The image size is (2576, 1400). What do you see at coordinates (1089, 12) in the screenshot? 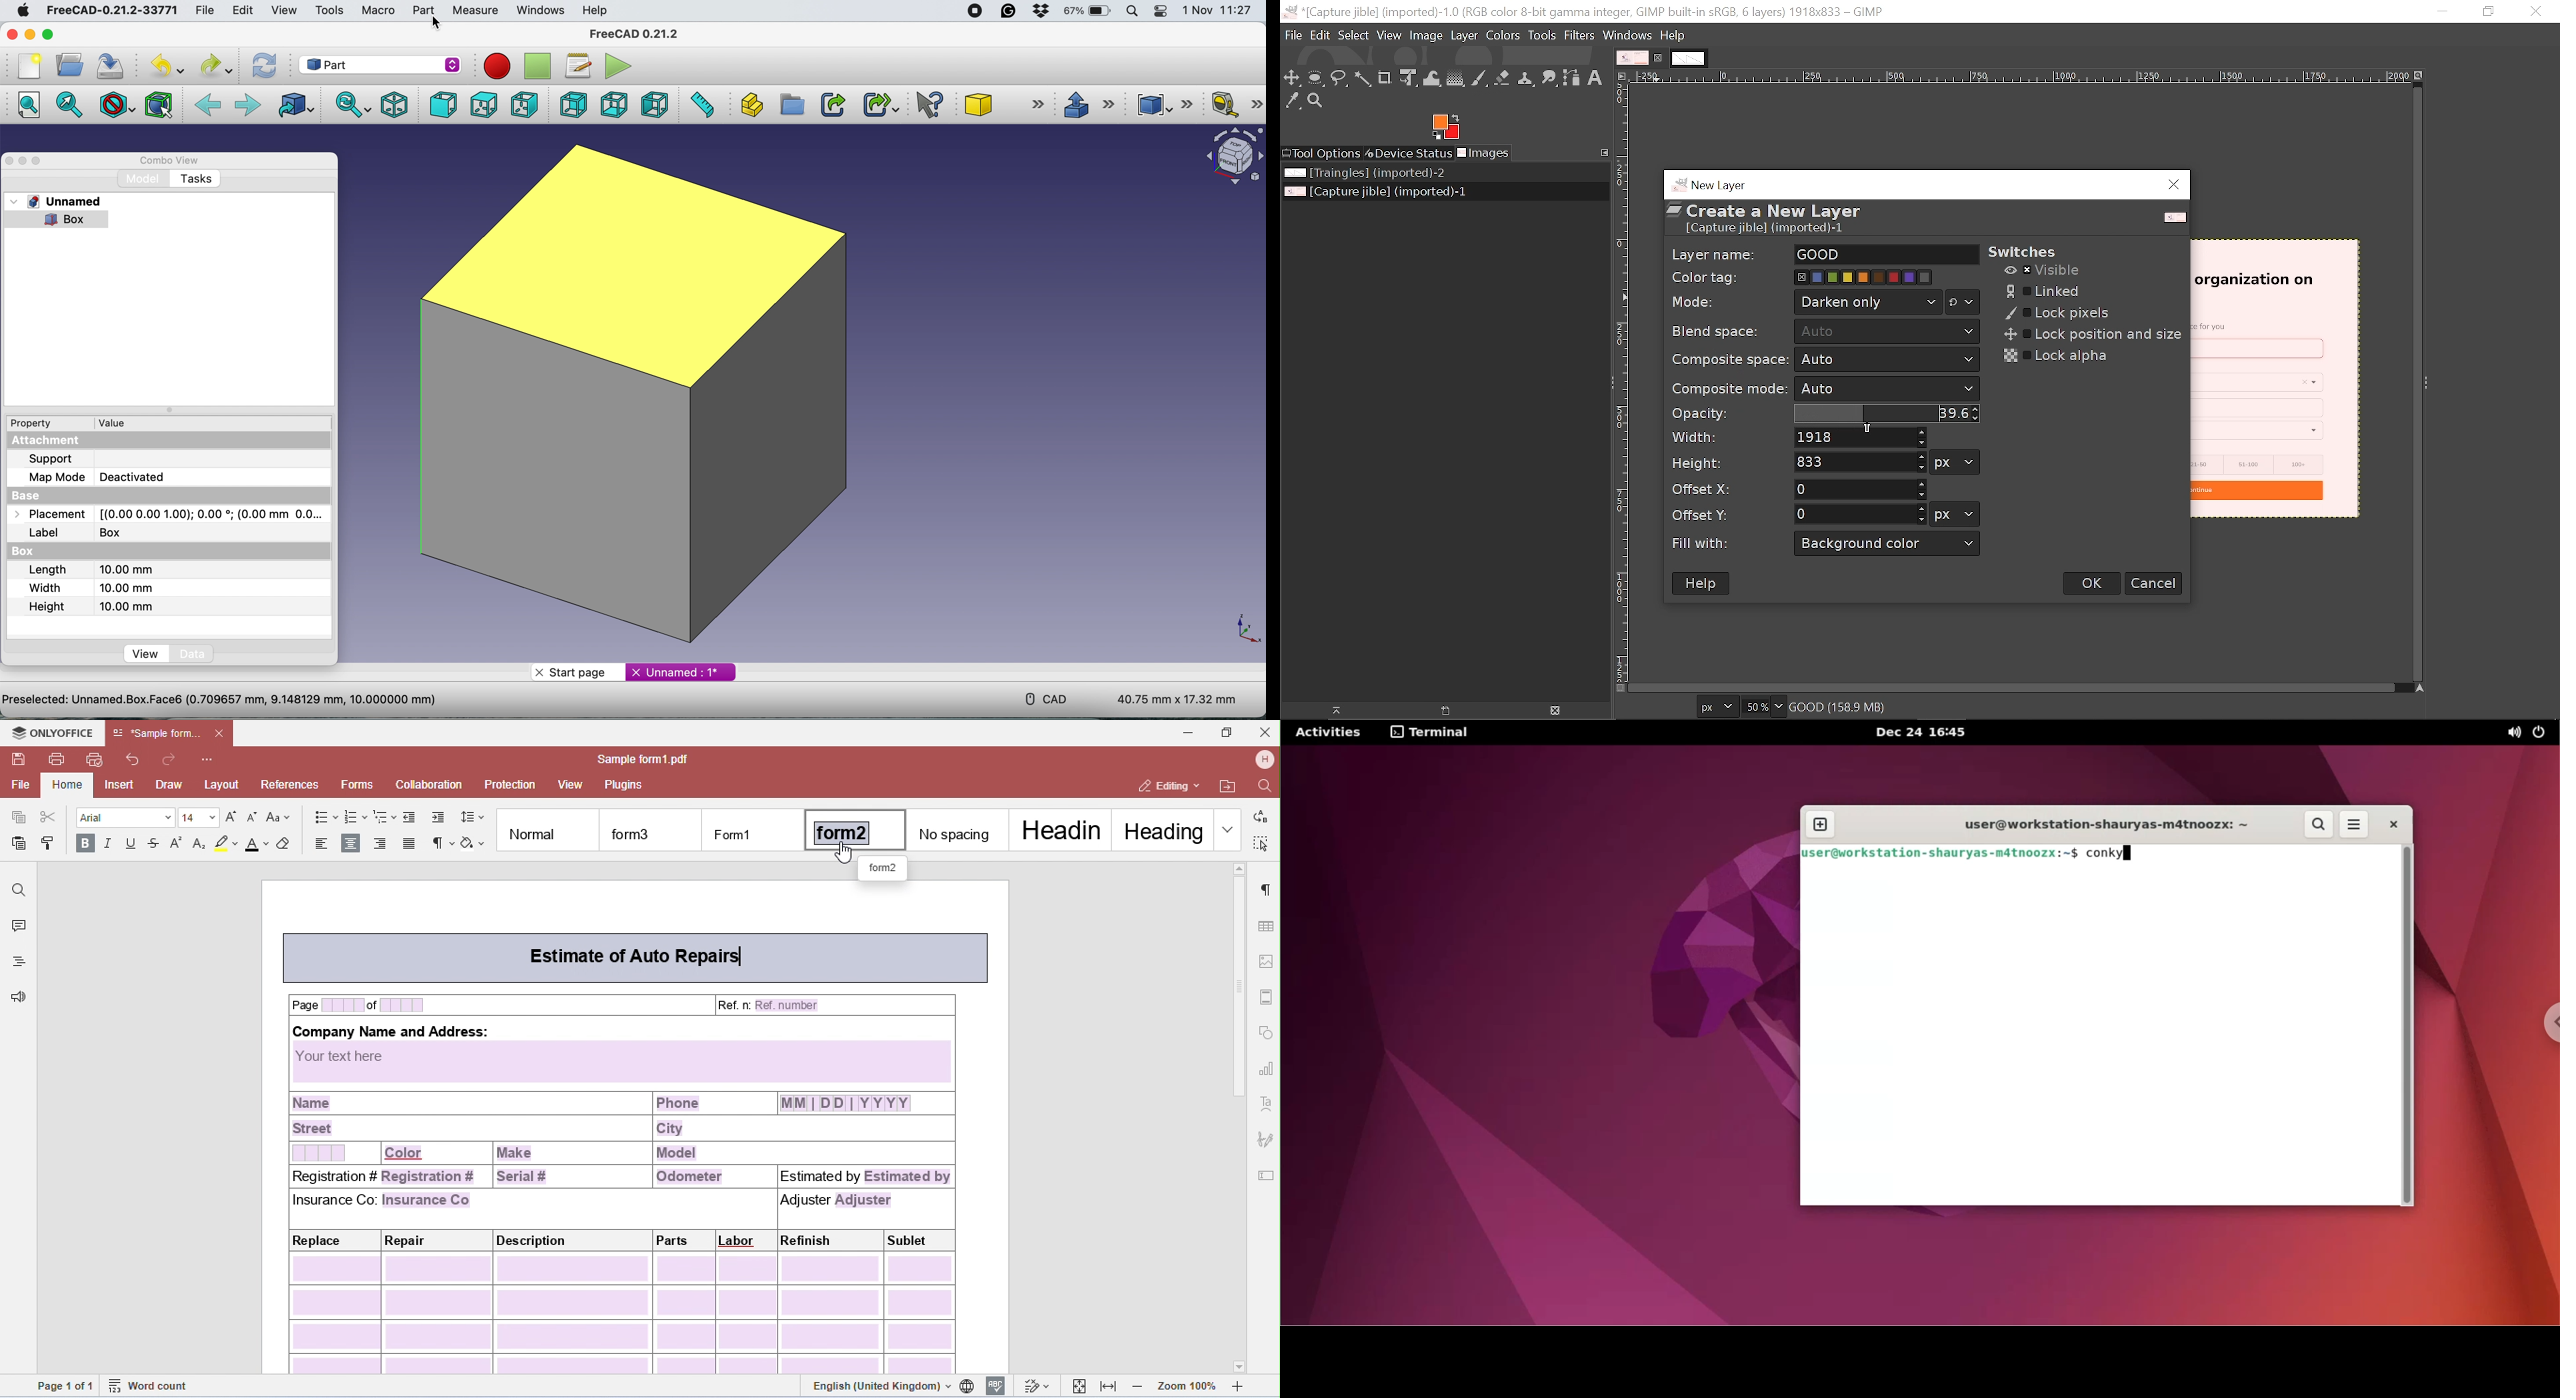
I see `battery` at bounding box center [1089, 12].